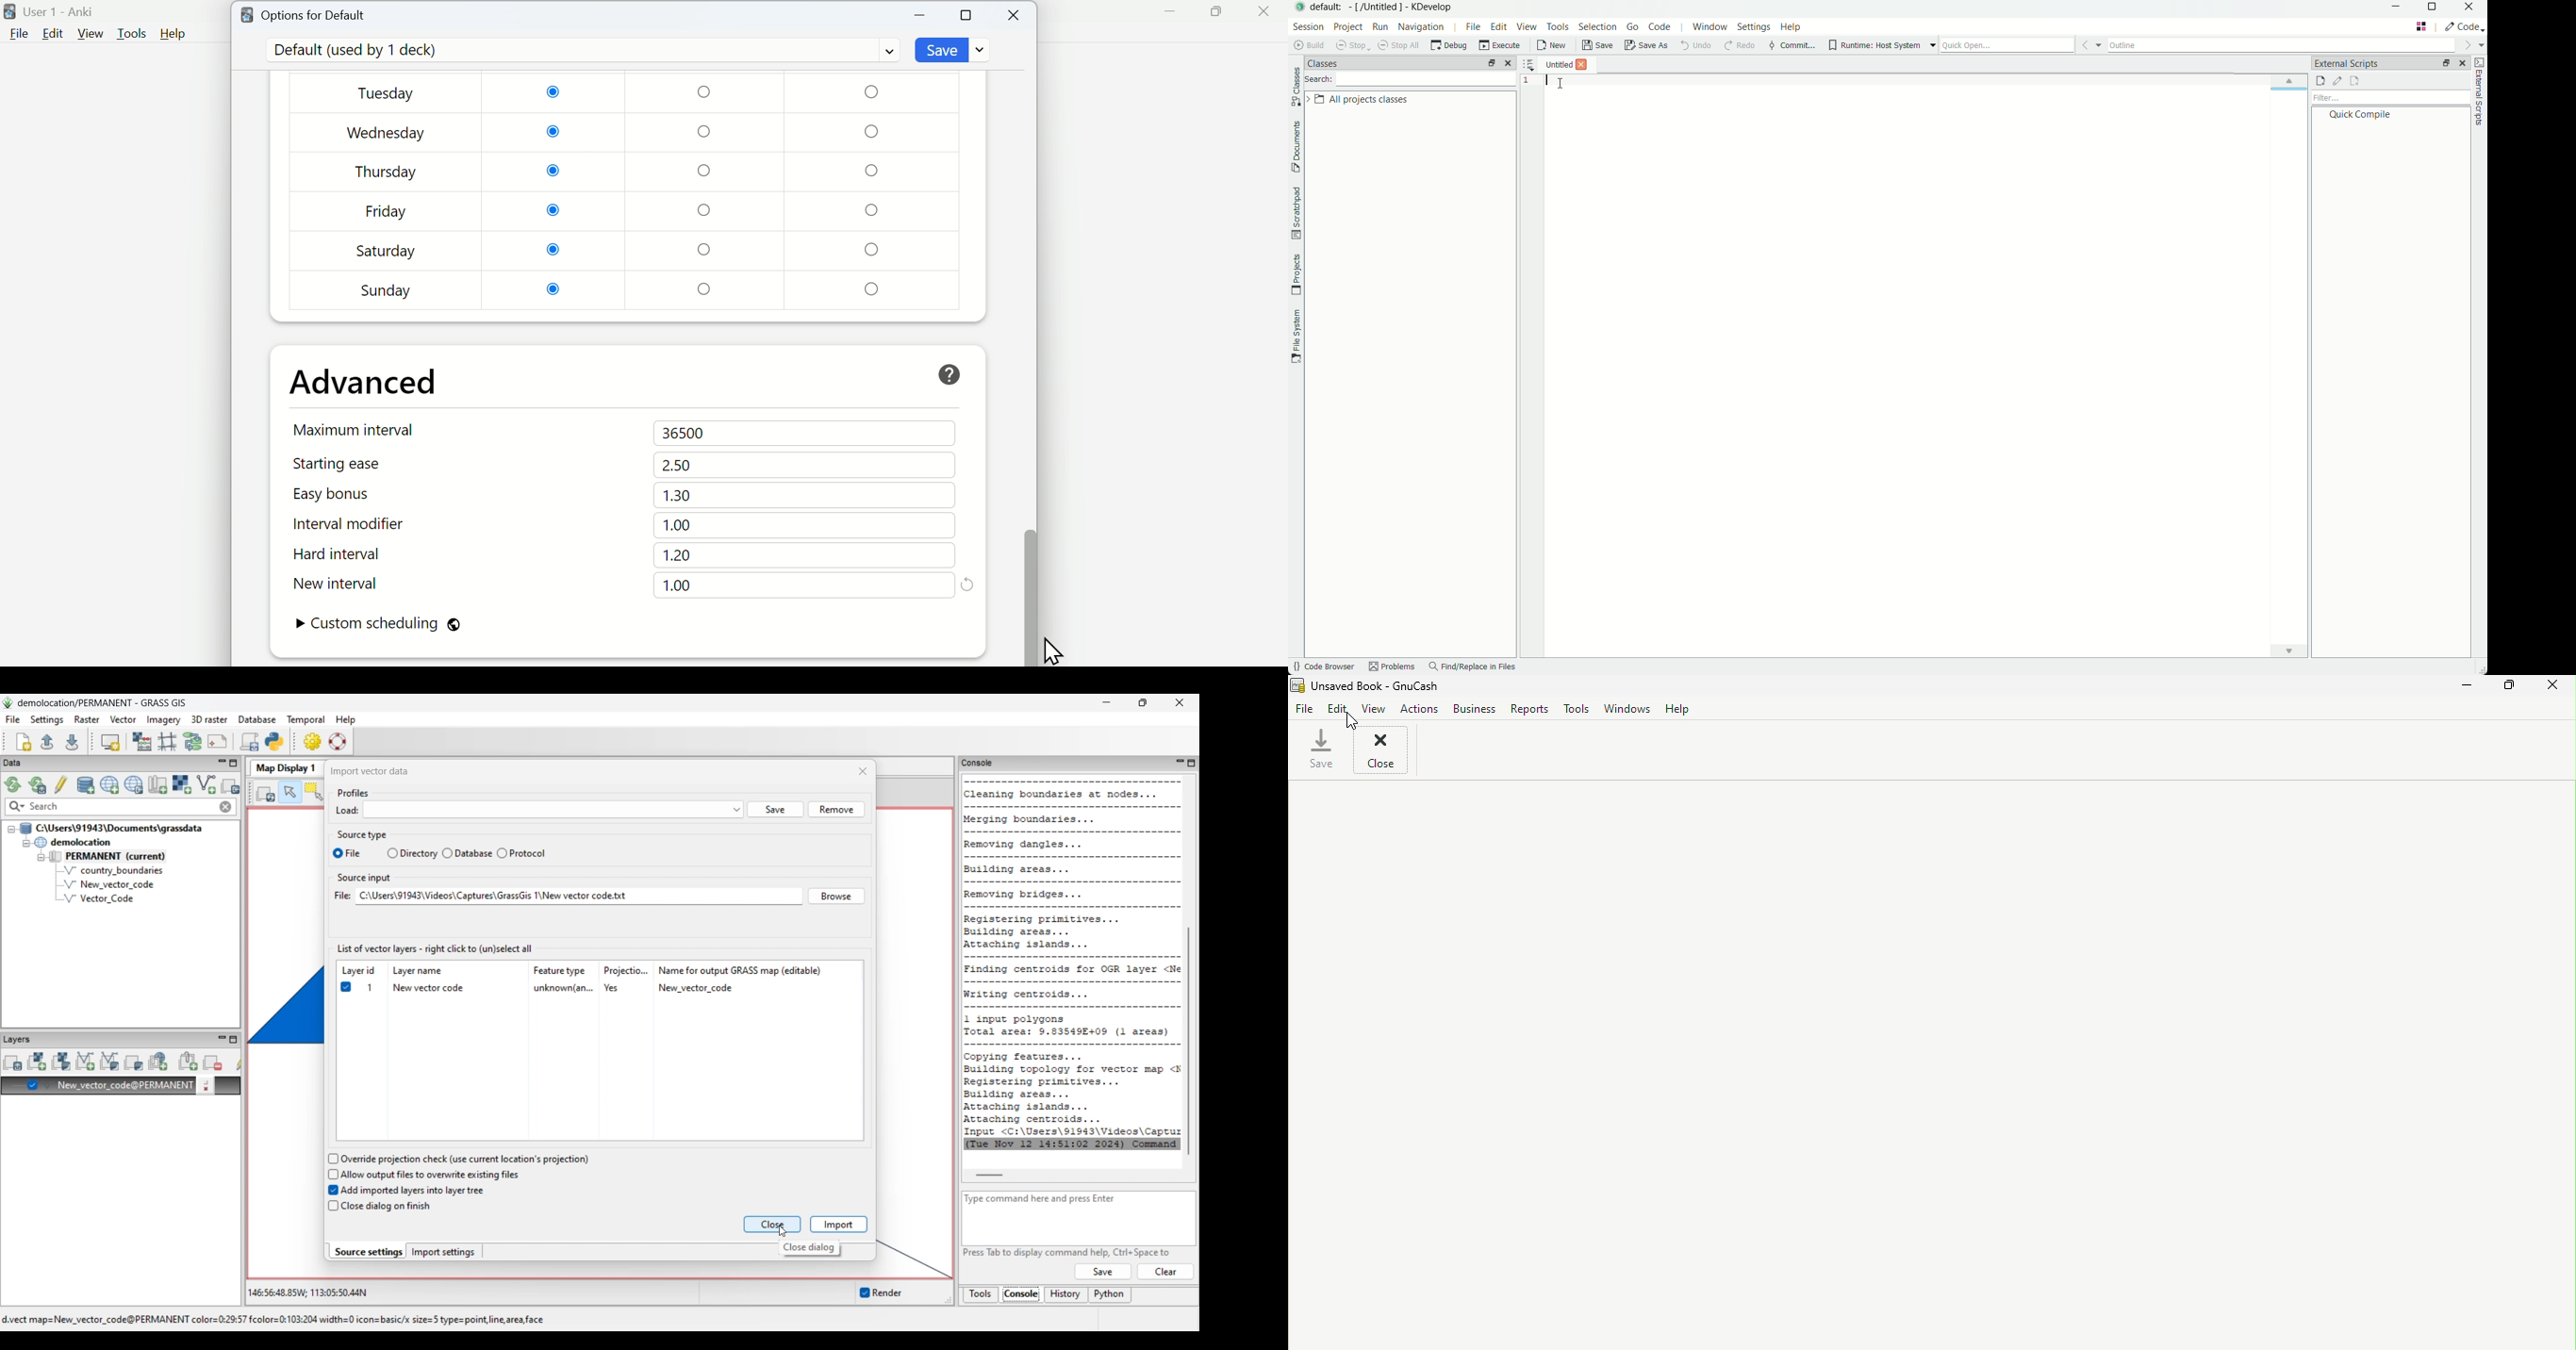 The width and height of the screenshot is (2576, 1372). What do you see at coordinates (388, 95) in the screenshot?
I see `Tuesday` at bounding box center [388, 95].